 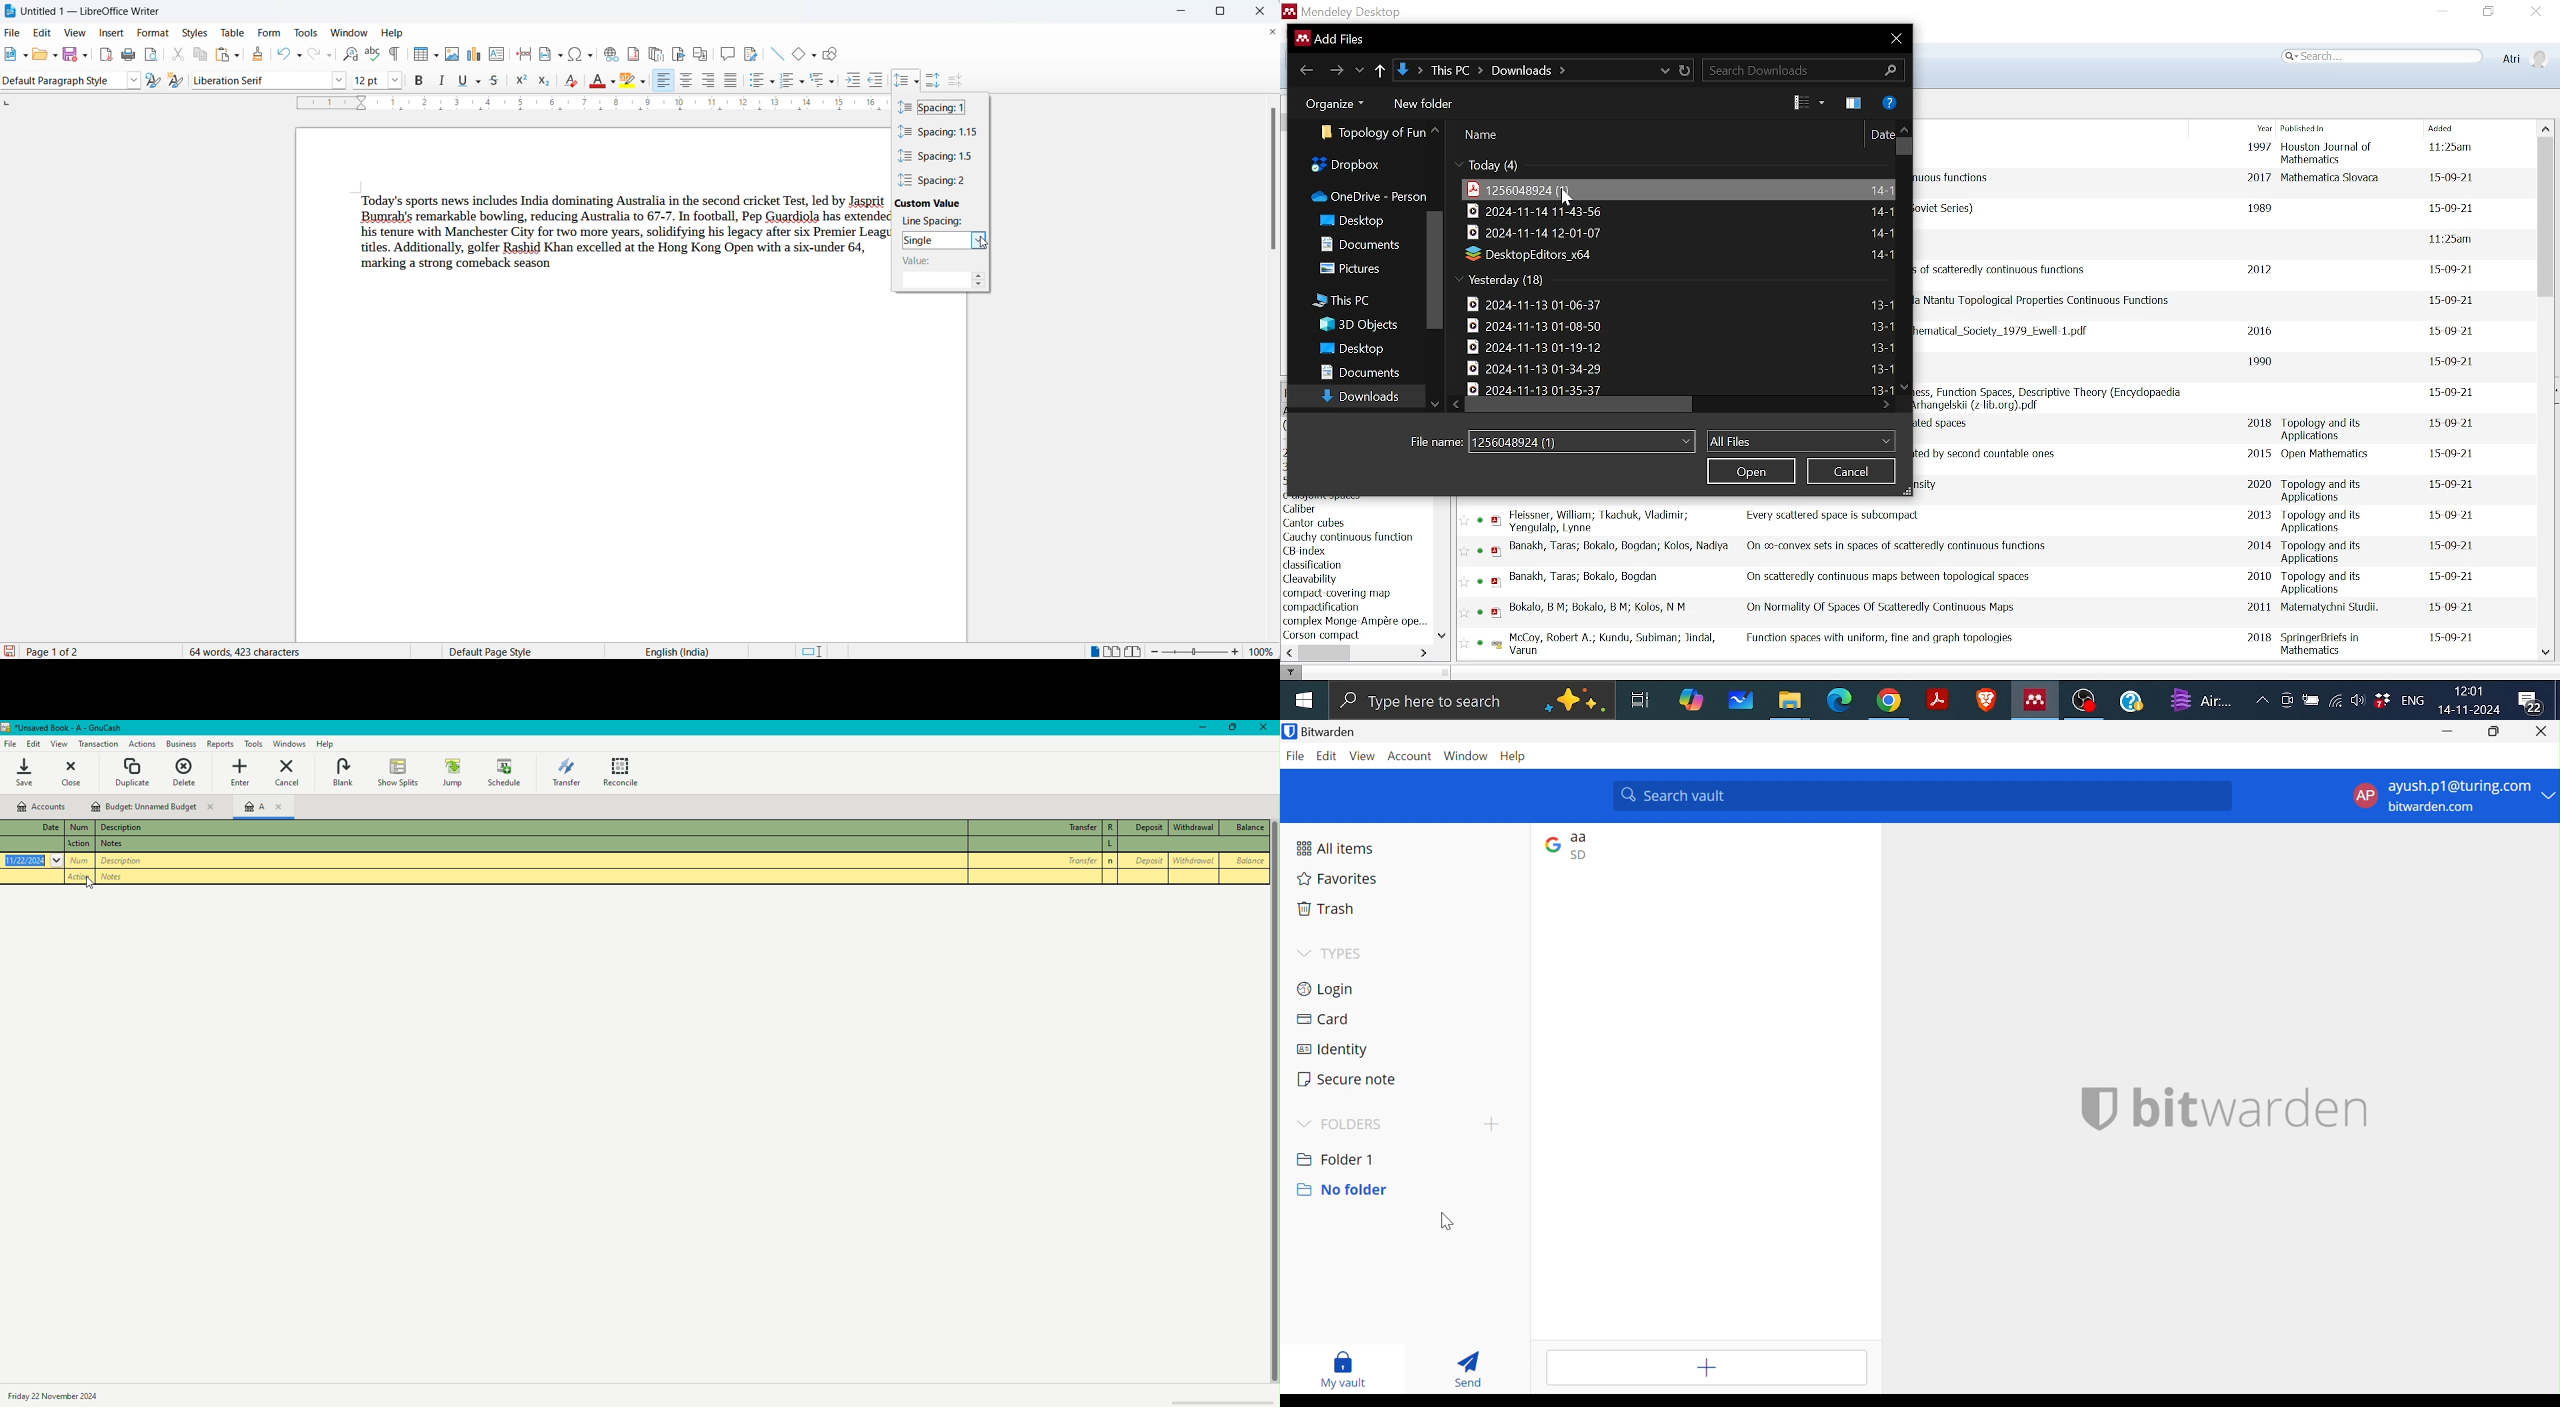 I want to click on , so click(x=1320, y=732).